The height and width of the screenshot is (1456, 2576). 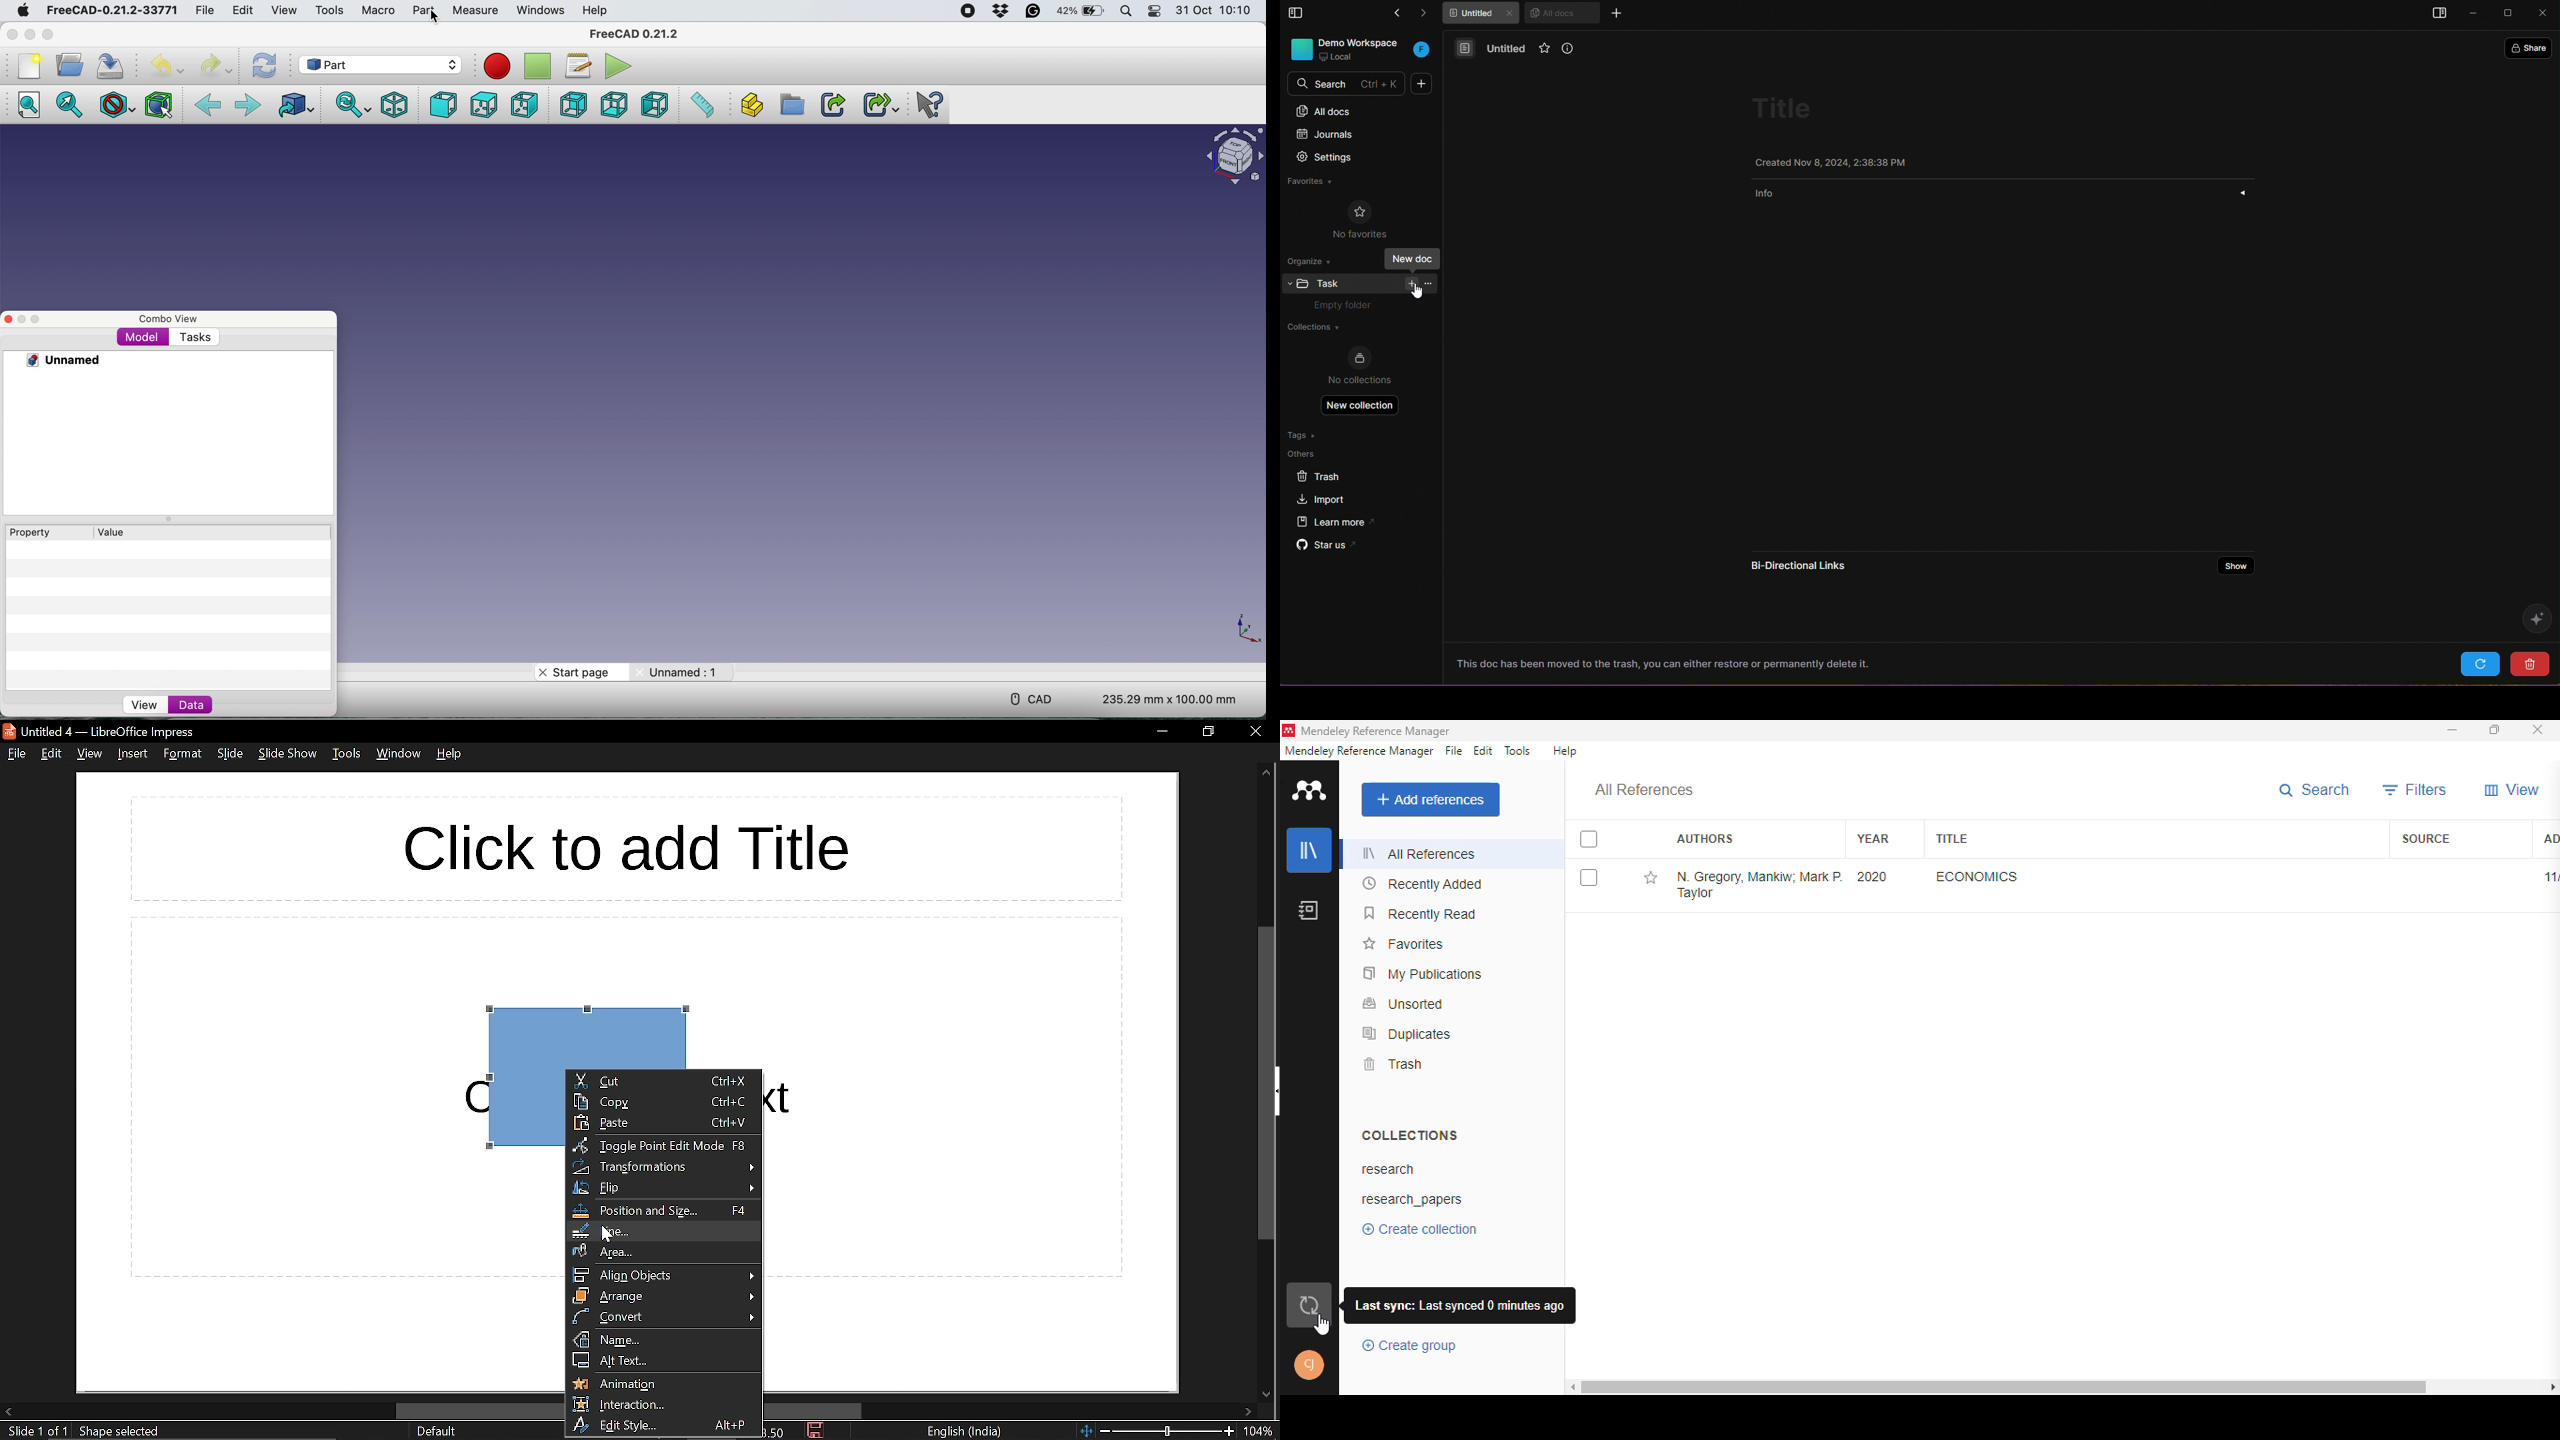 What do you see at coordinates (1034, 10) in the screenshot?
I see `Grammarly` at bounding box center [1034, 10].